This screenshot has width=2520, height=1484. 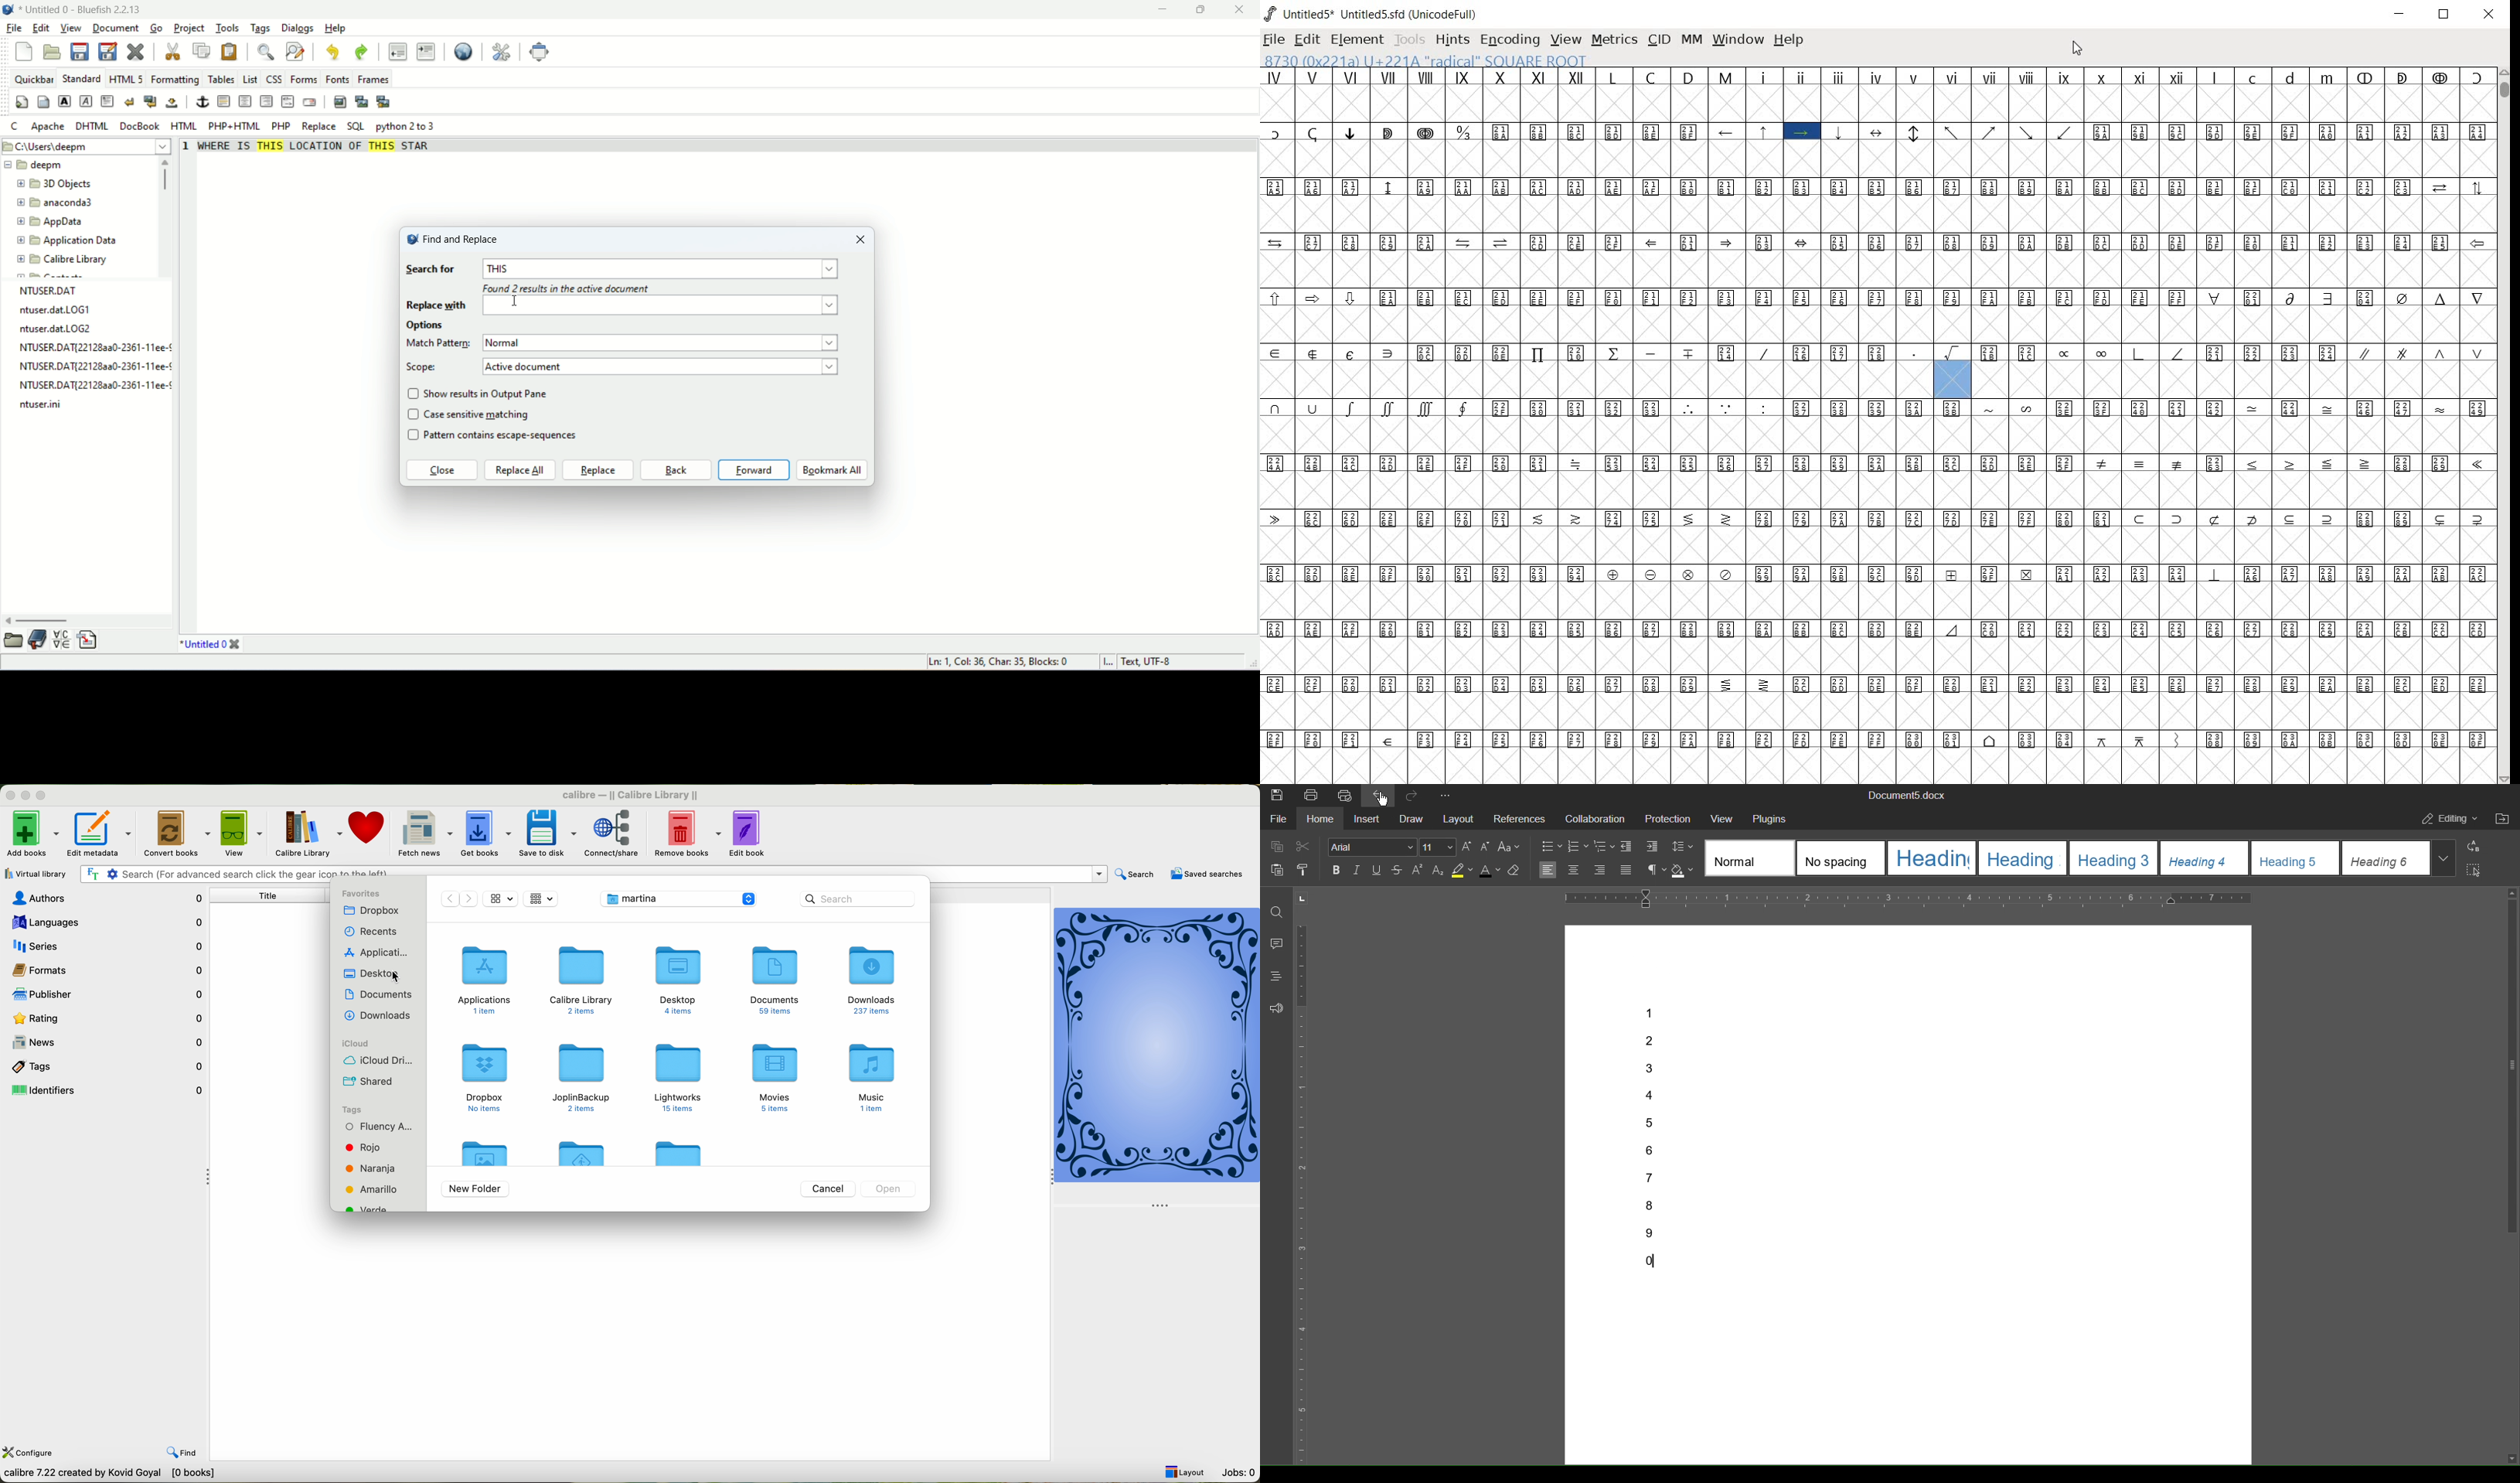 I want to click on Subscript, so click(x=1438, y=870).